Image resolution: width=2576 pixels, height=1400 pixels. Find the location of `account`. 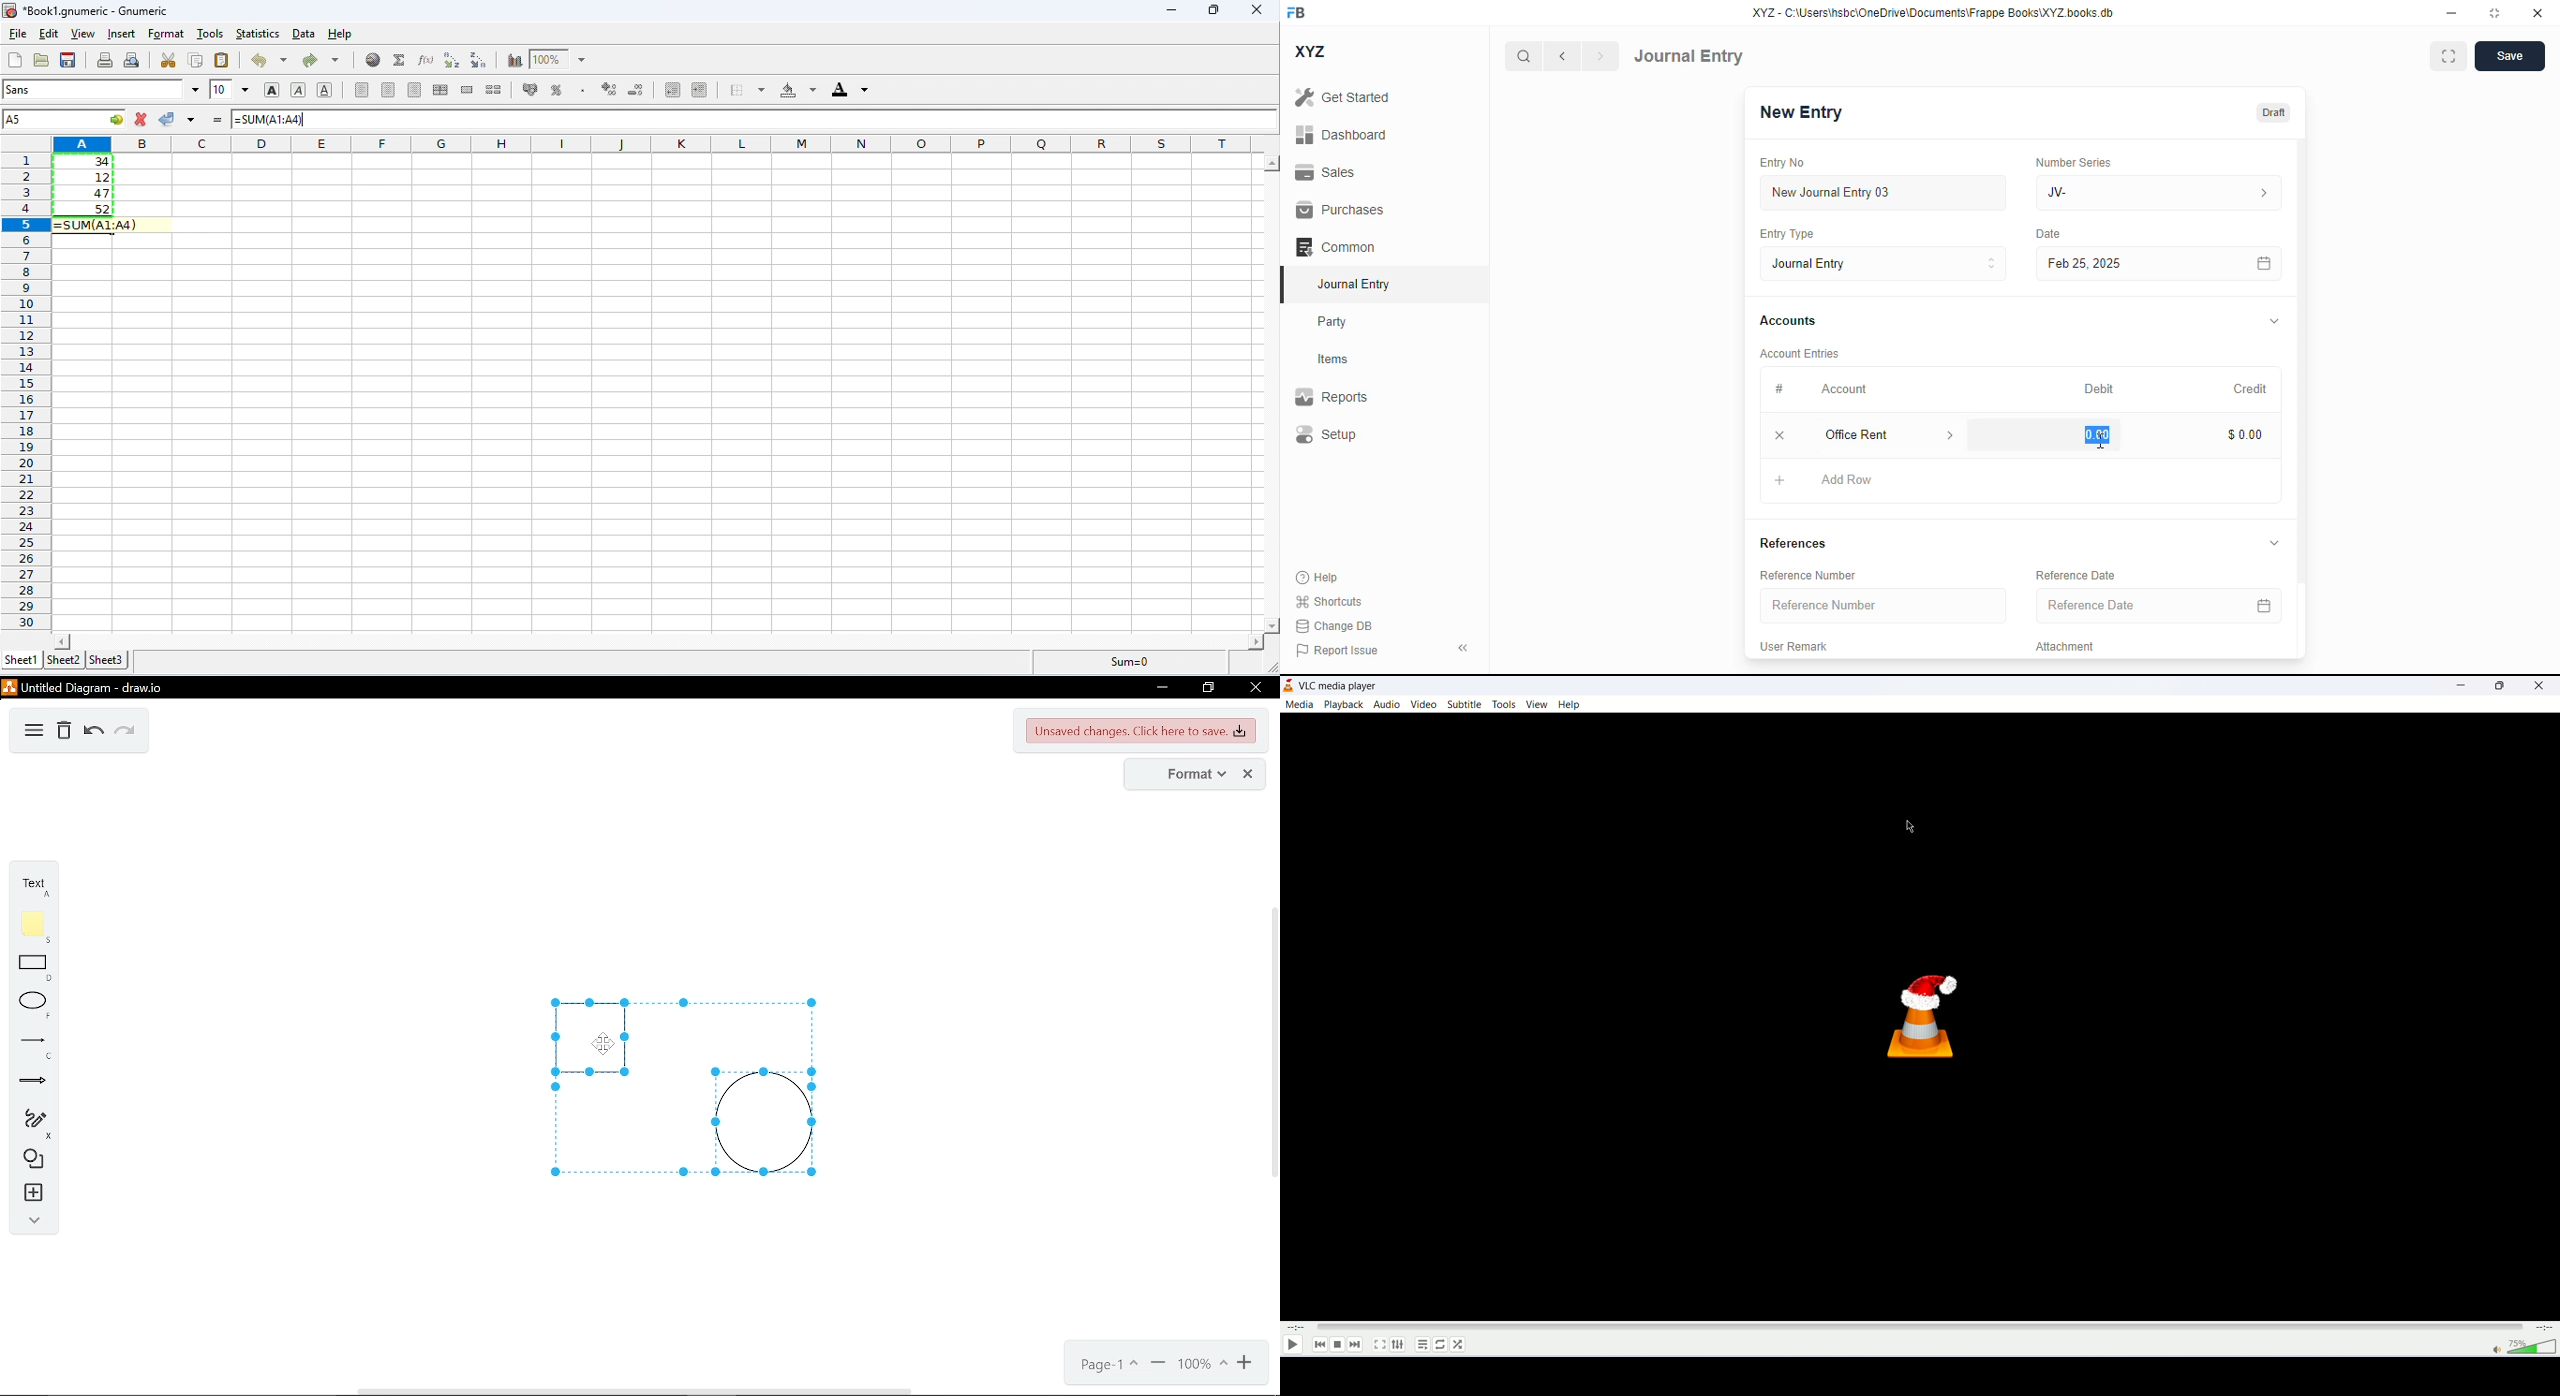

account is located at coordinates (1844, 390).